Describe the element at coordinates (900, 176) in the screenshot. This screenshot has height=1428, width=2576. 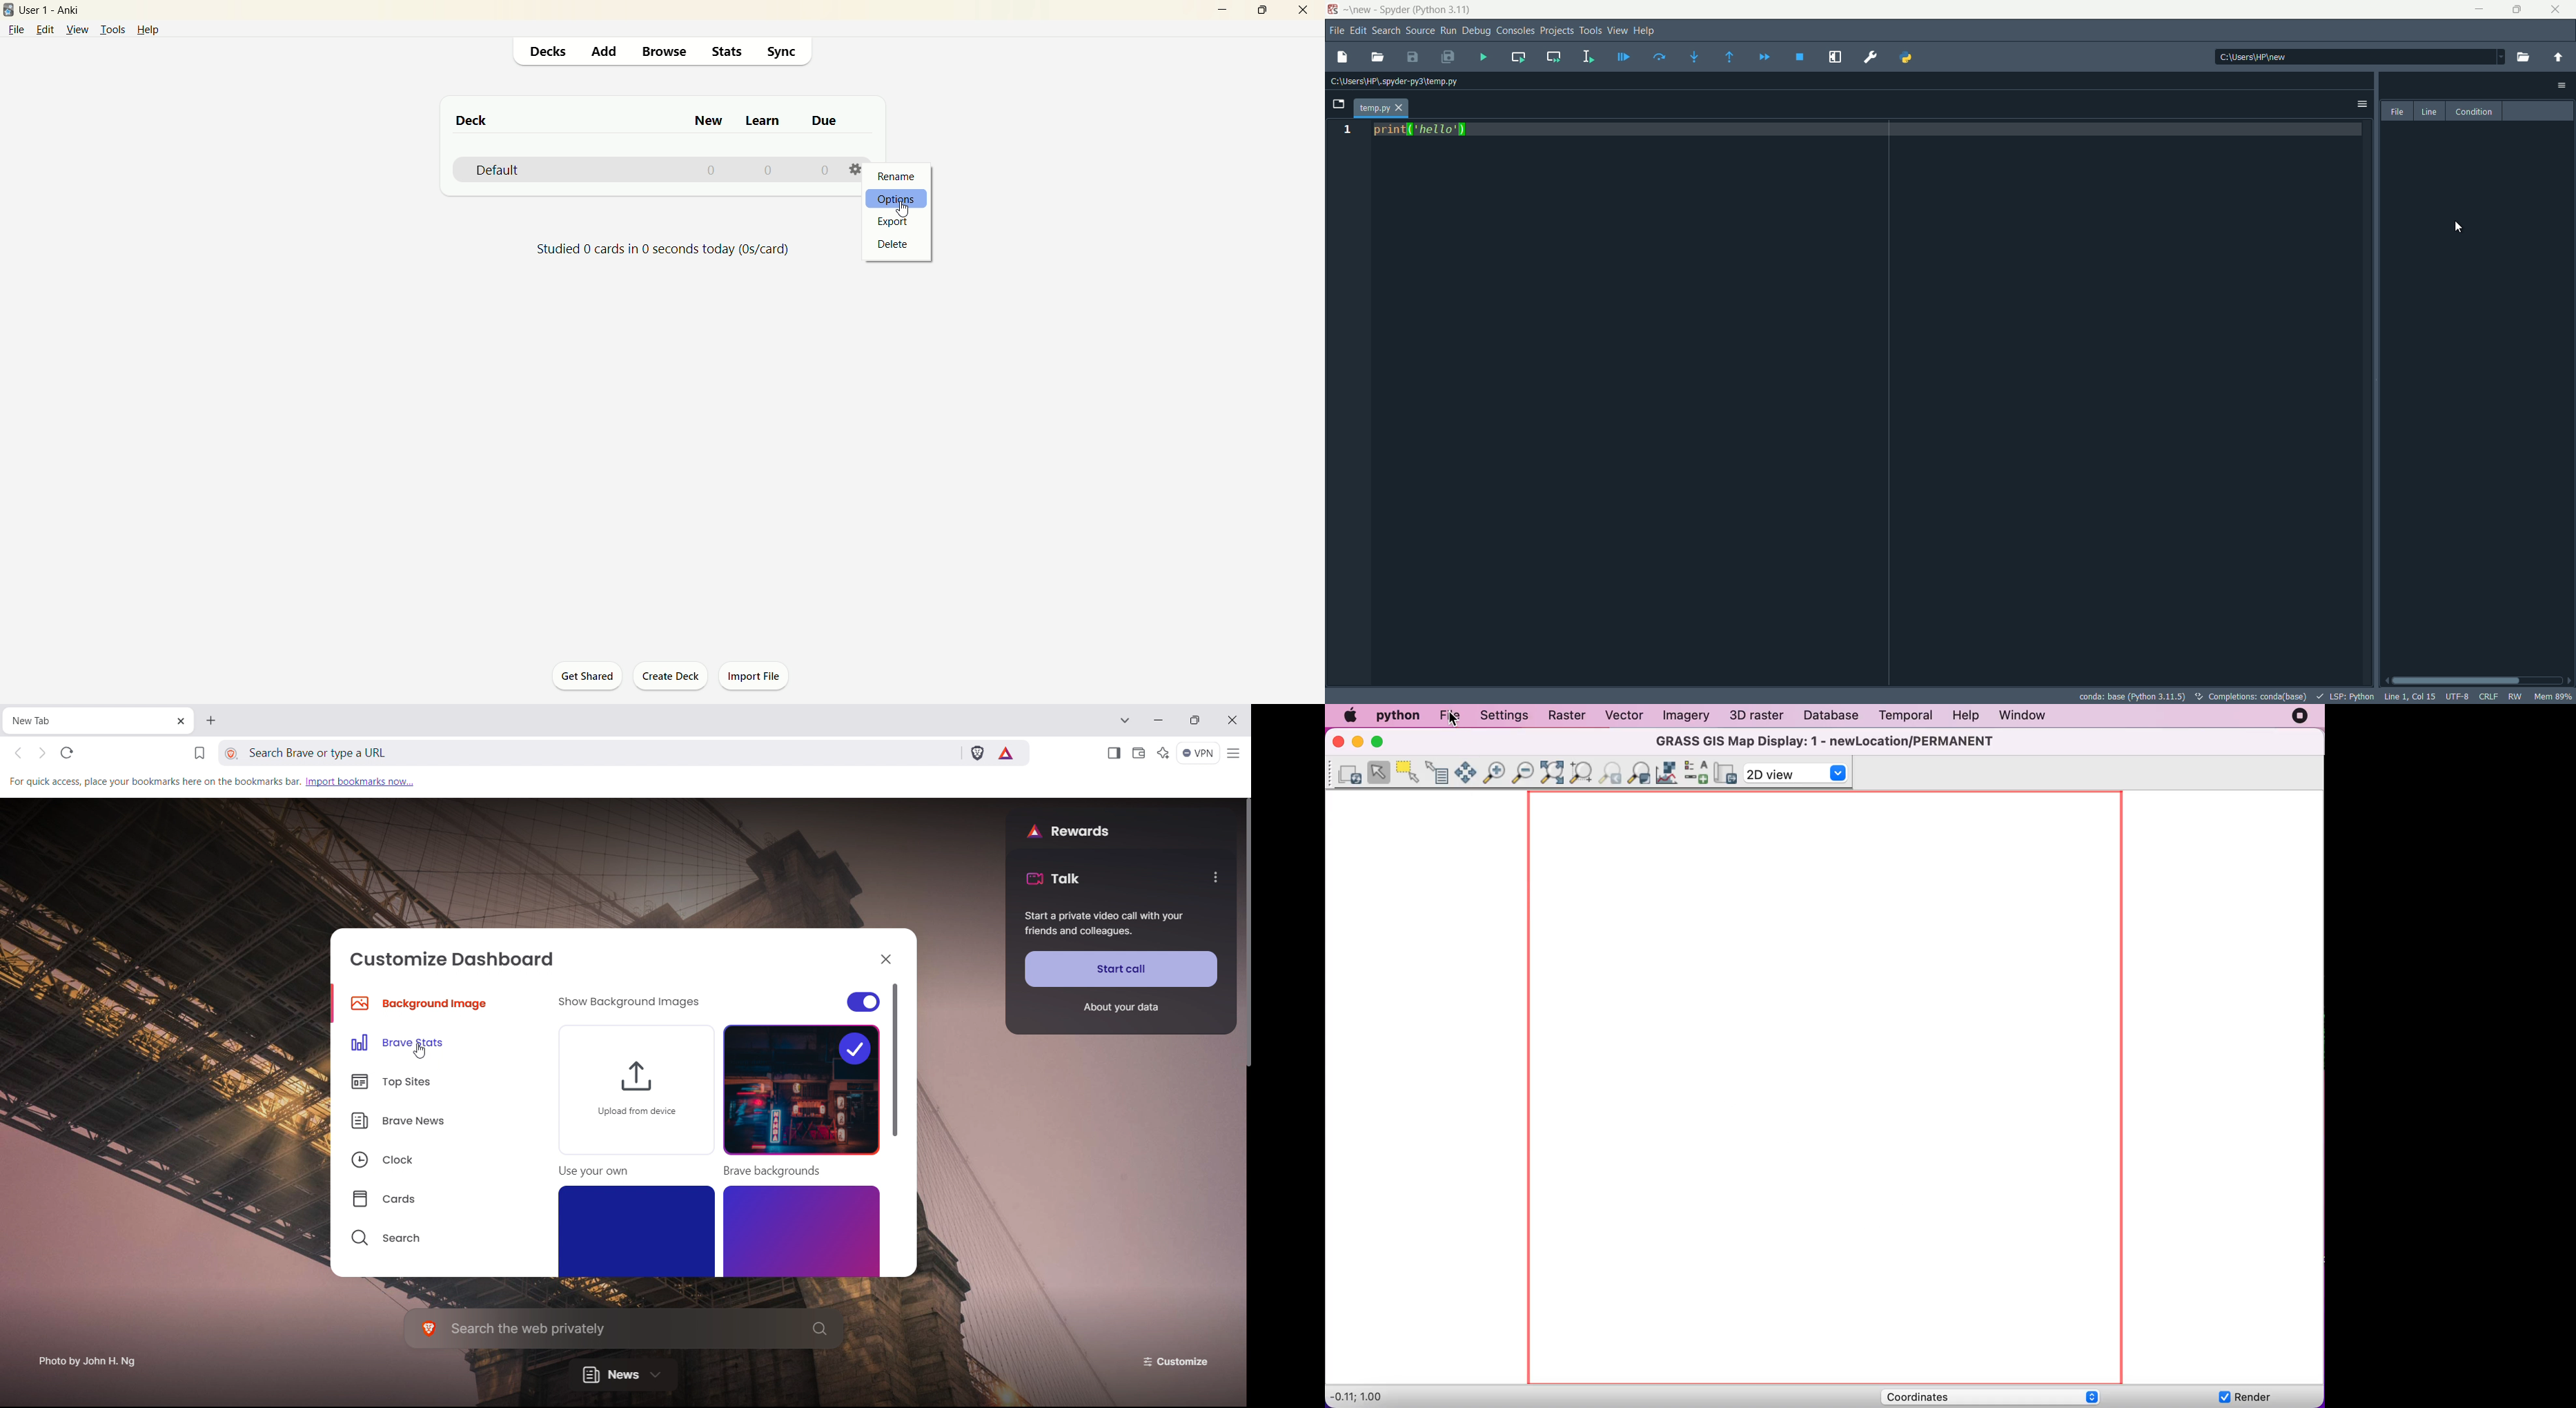
I see `rename` at that location.